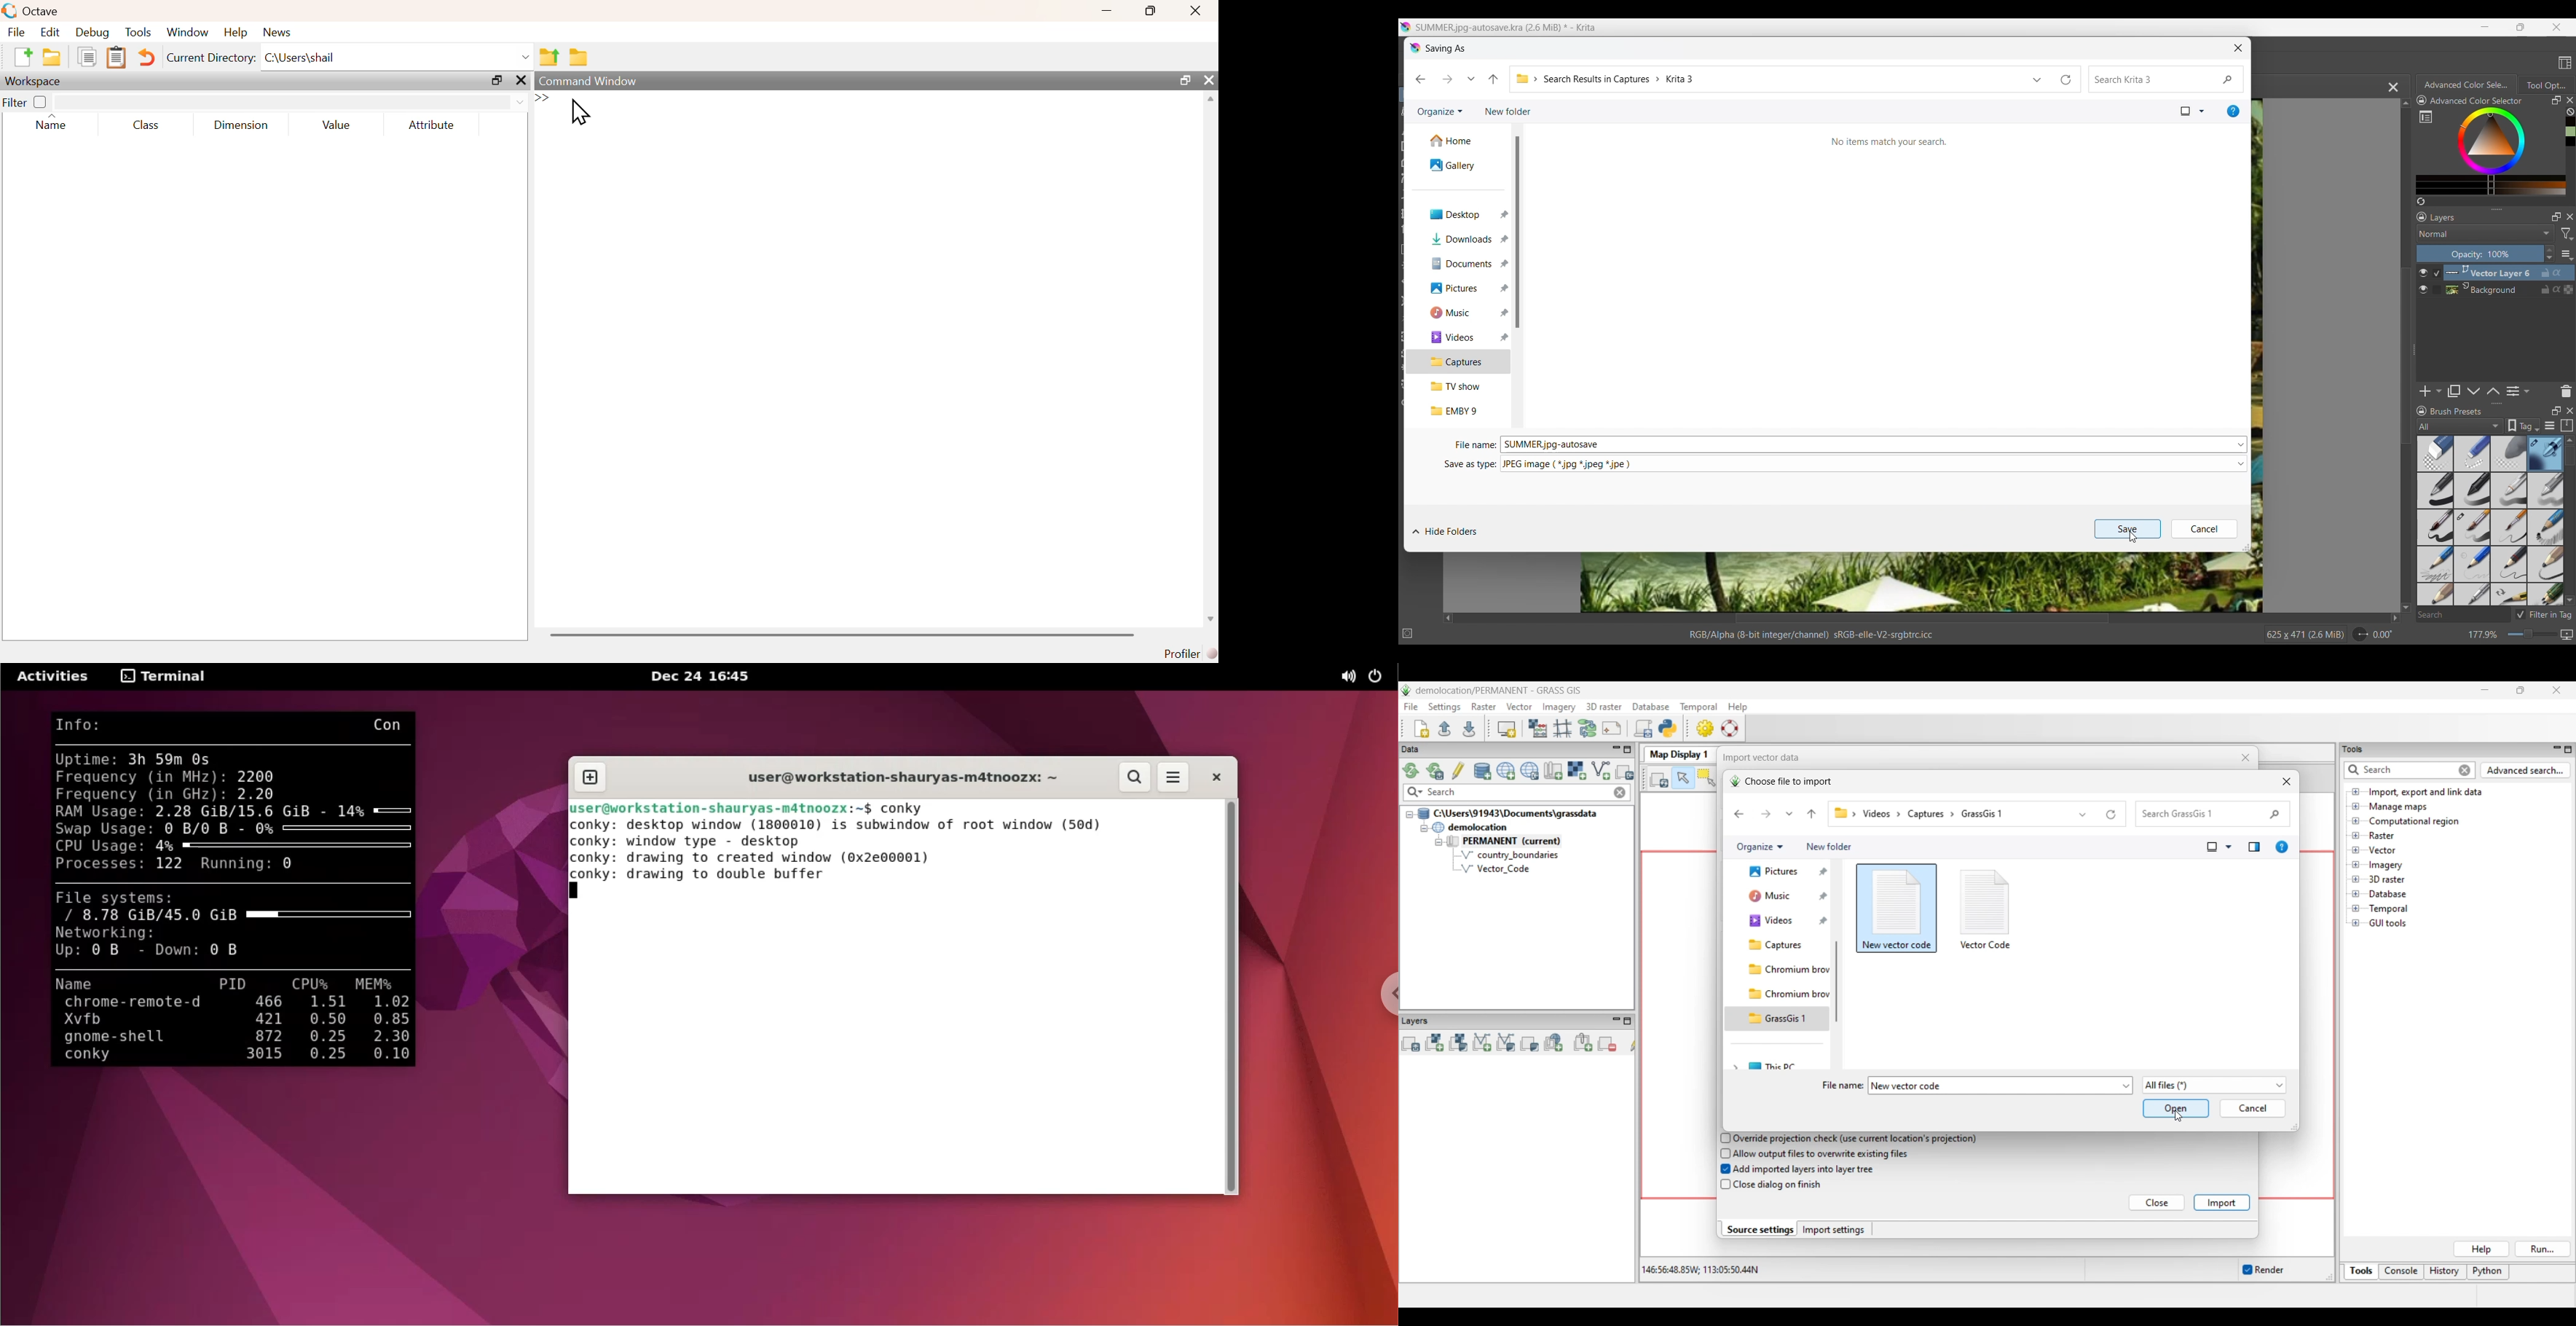 Image resolution: width=2576 pixels, height=1344 pixels. Describe the element at coordinates (398, 57) in the screenshot. I see `C\Users\shail ` at that location.